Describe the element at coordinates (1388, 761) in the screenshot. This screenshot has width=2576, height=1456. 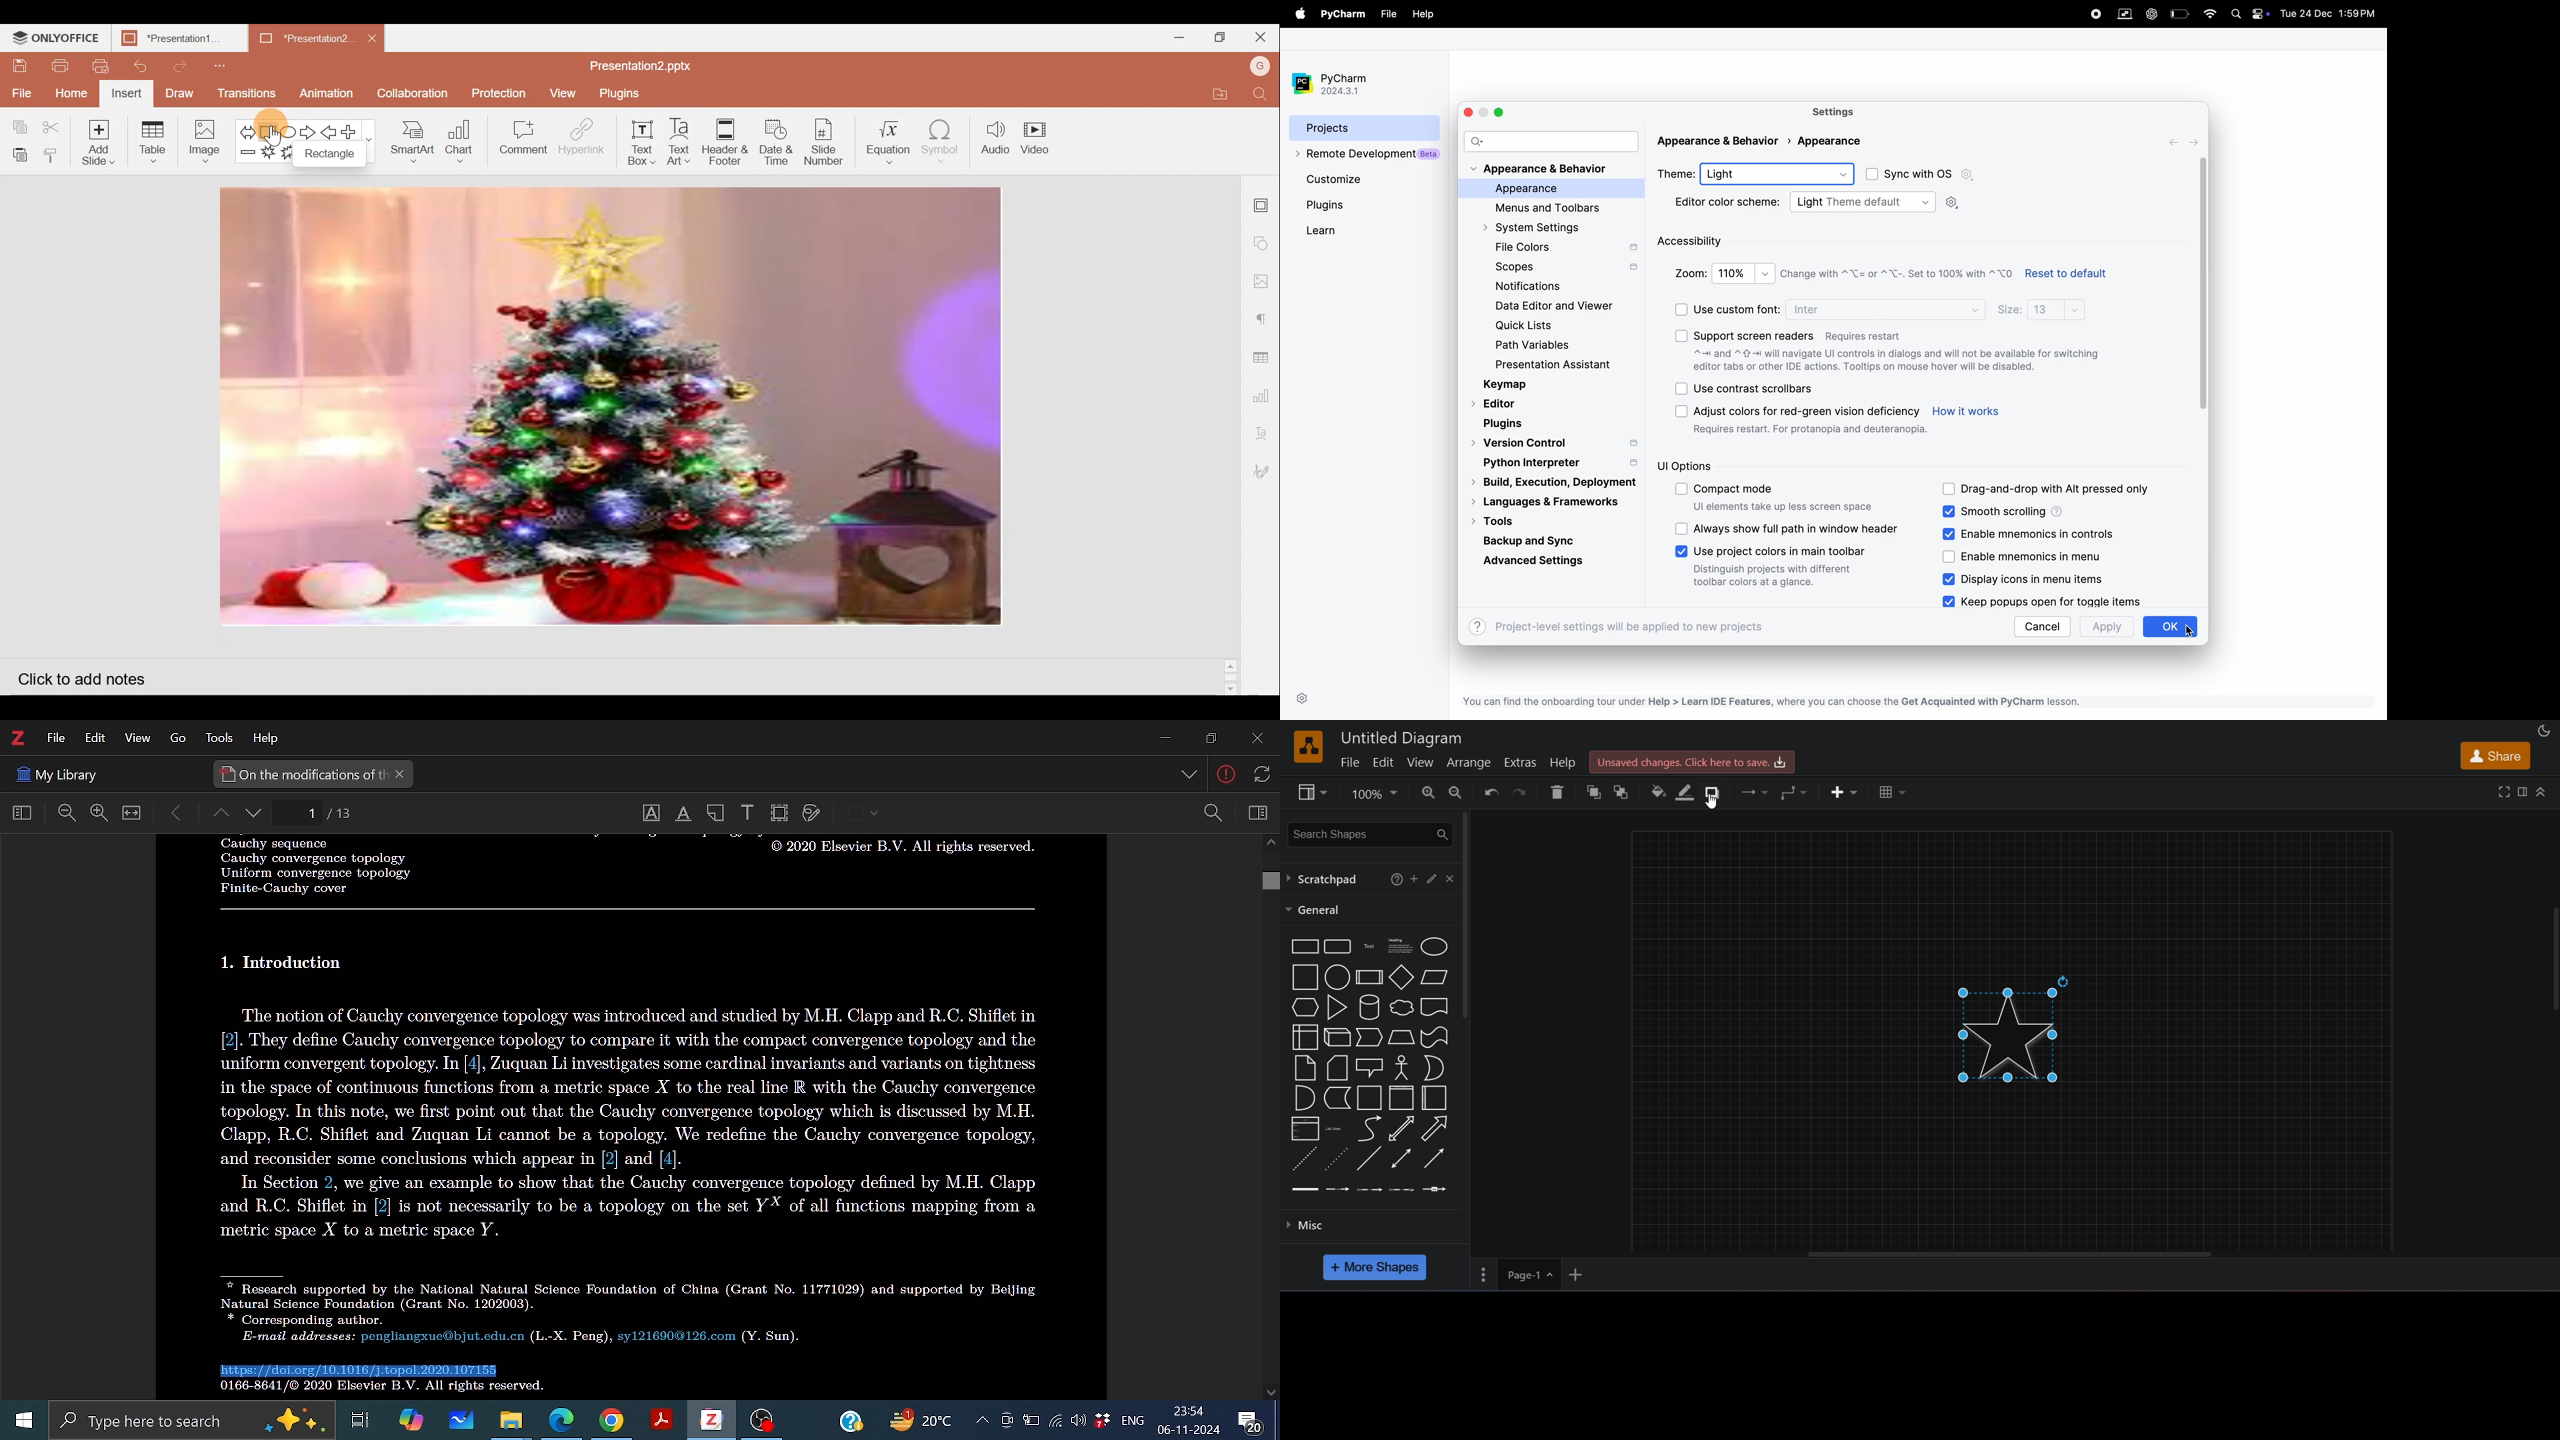
I see `edit` at that location.